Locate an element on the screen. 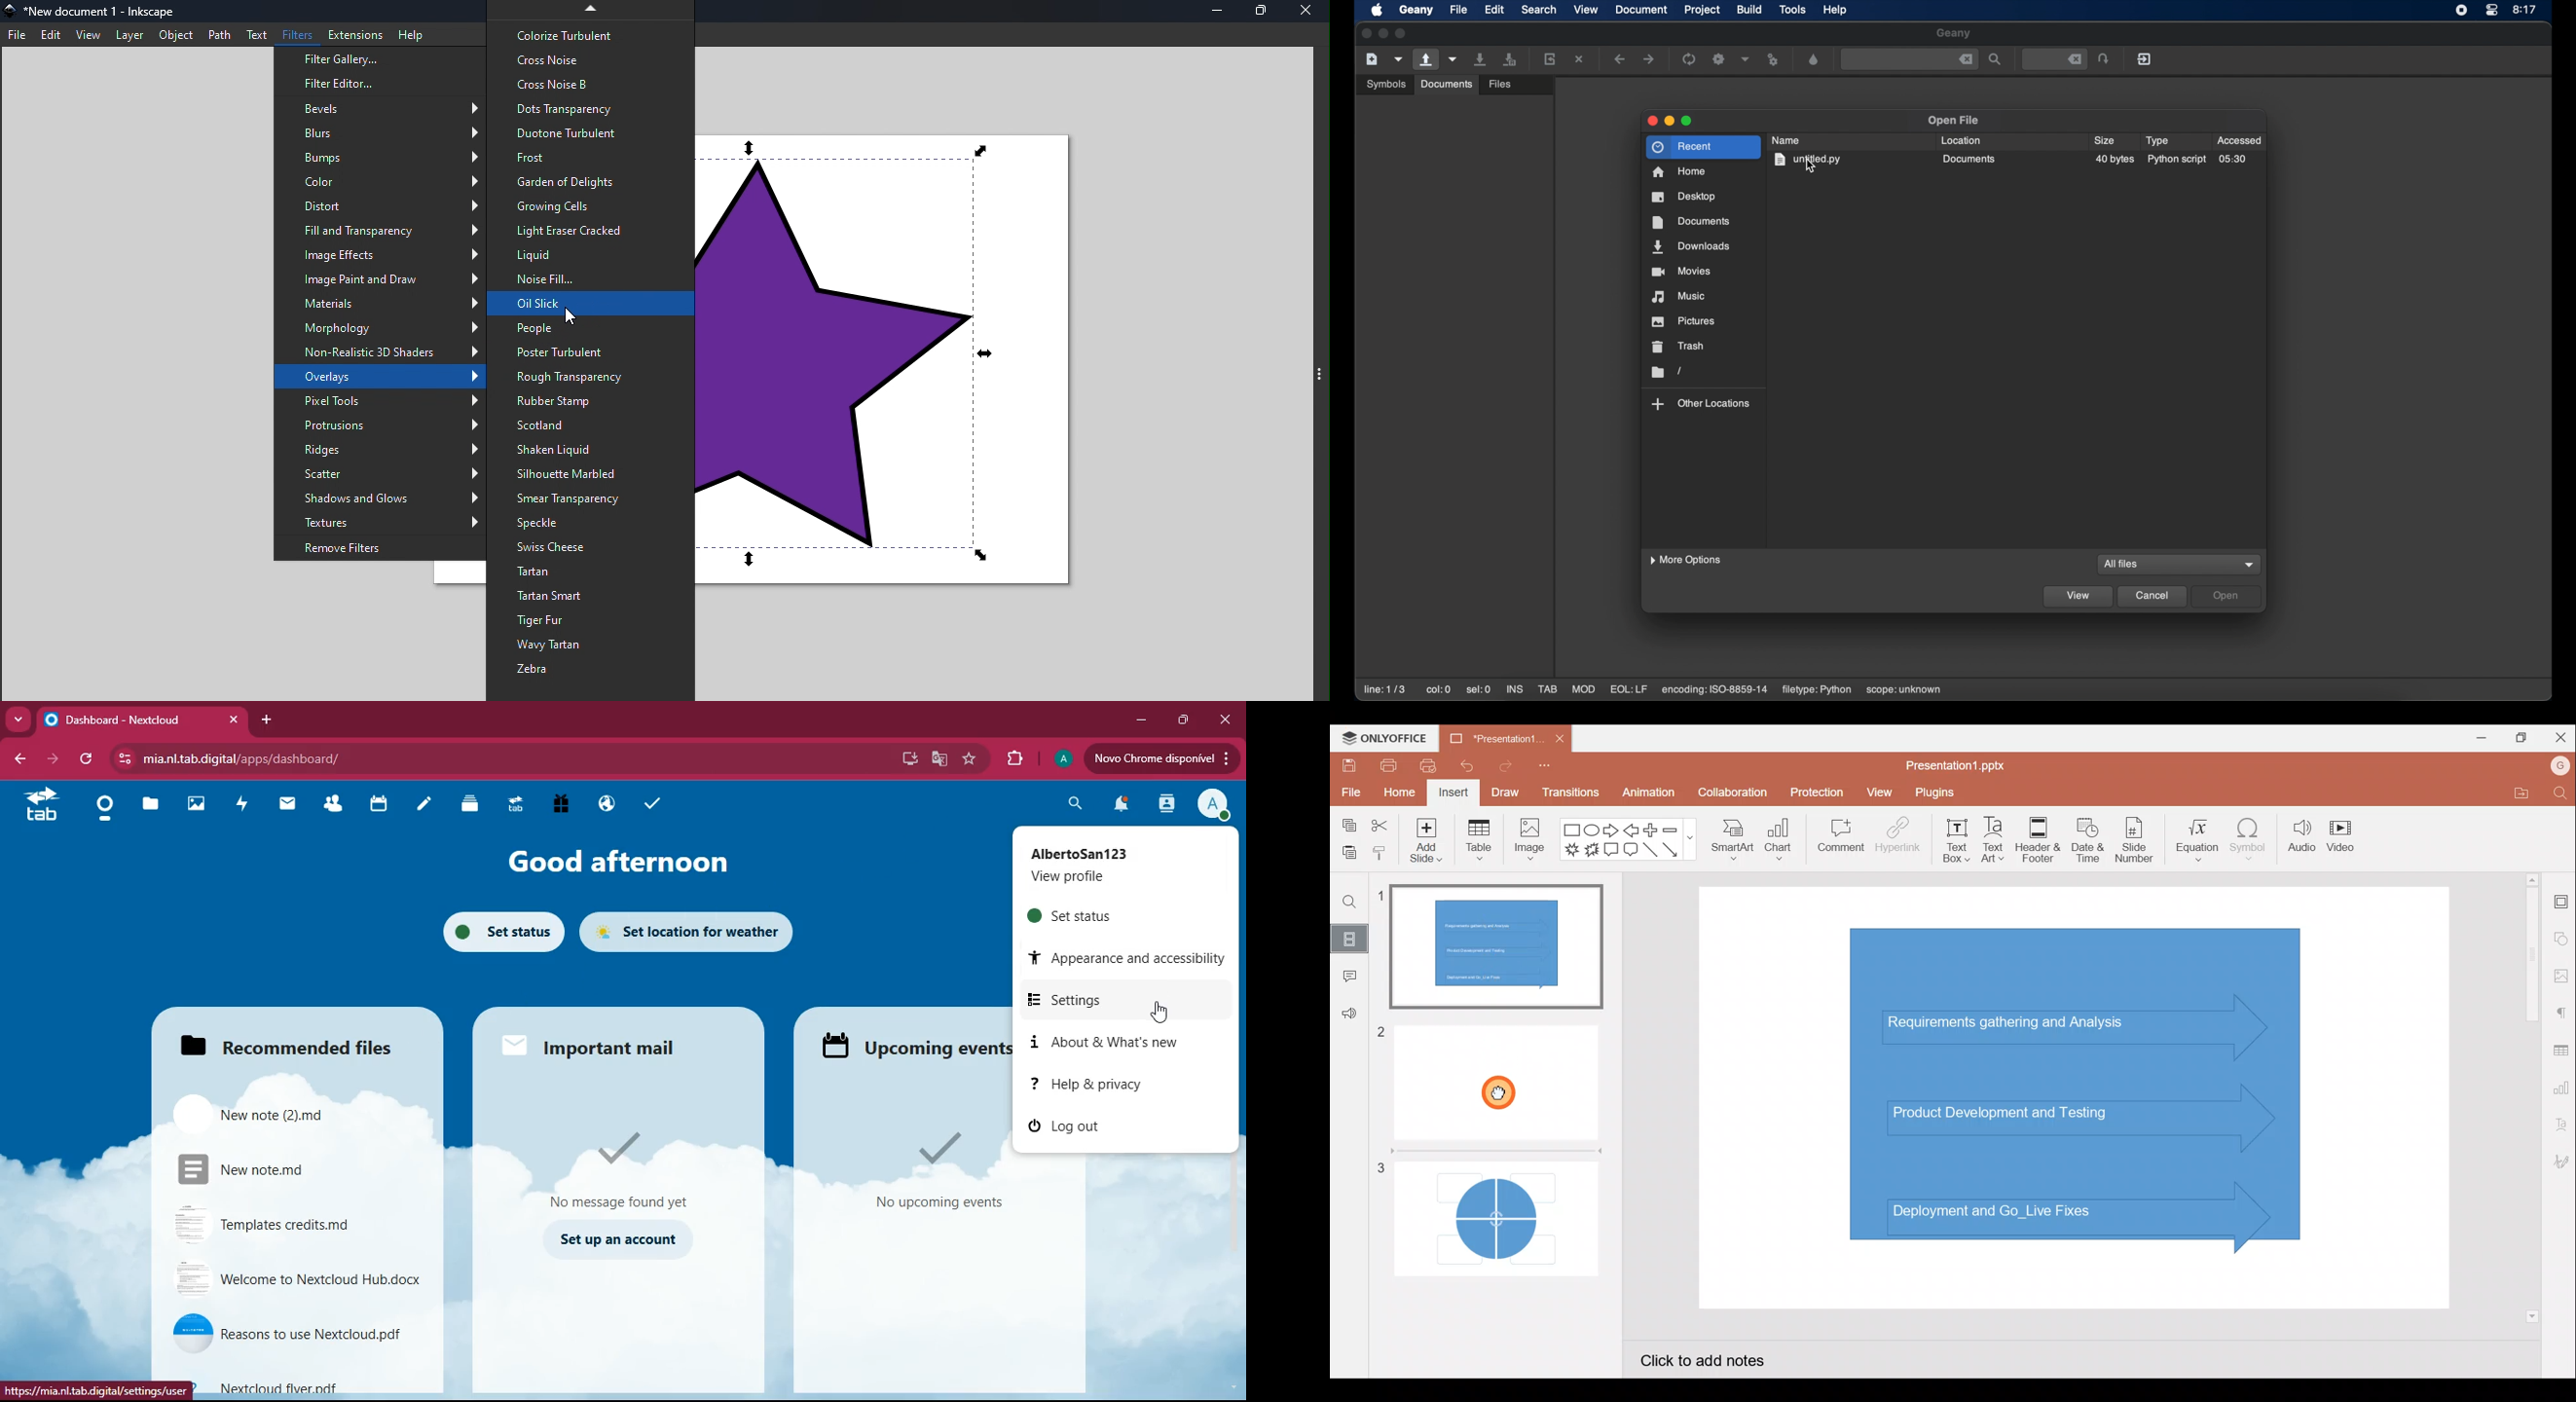 This screenshot has height=1428, width=2576. notes is located at coordinates (427, 807).